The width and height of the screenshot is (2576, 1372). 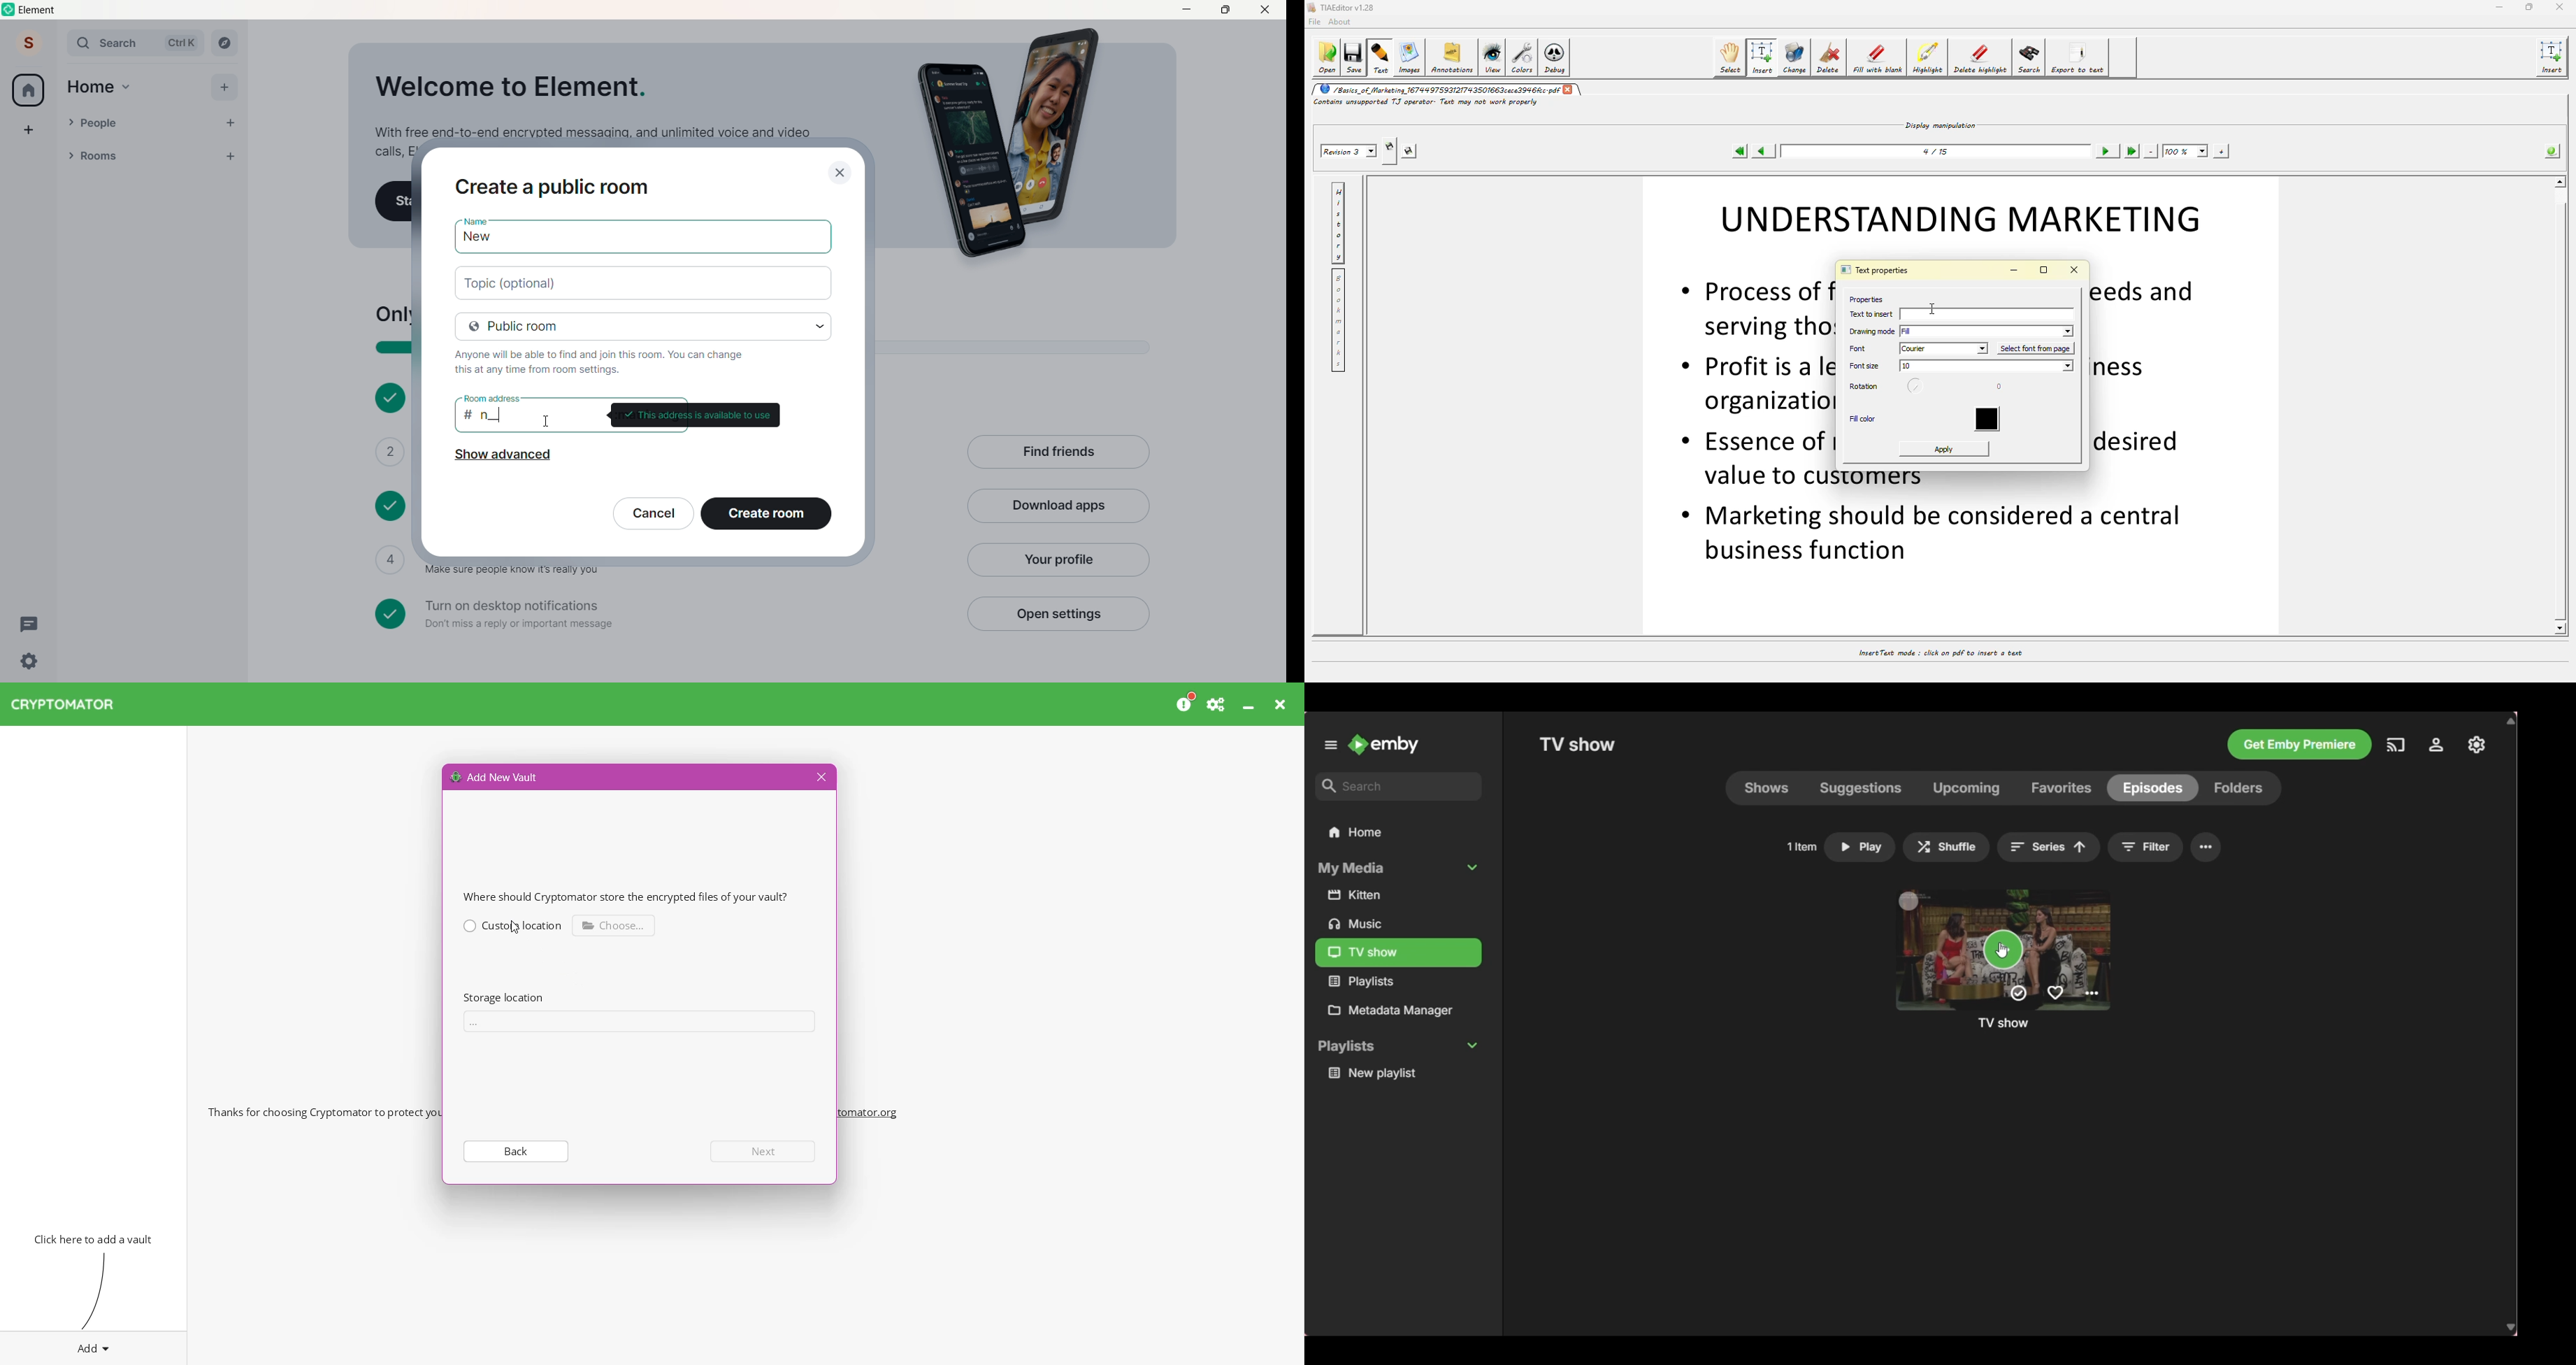 What do you see at coordinates (127, 87) in the screenshot?
I see `Home Drop Down` at bounding box center [127, 87].